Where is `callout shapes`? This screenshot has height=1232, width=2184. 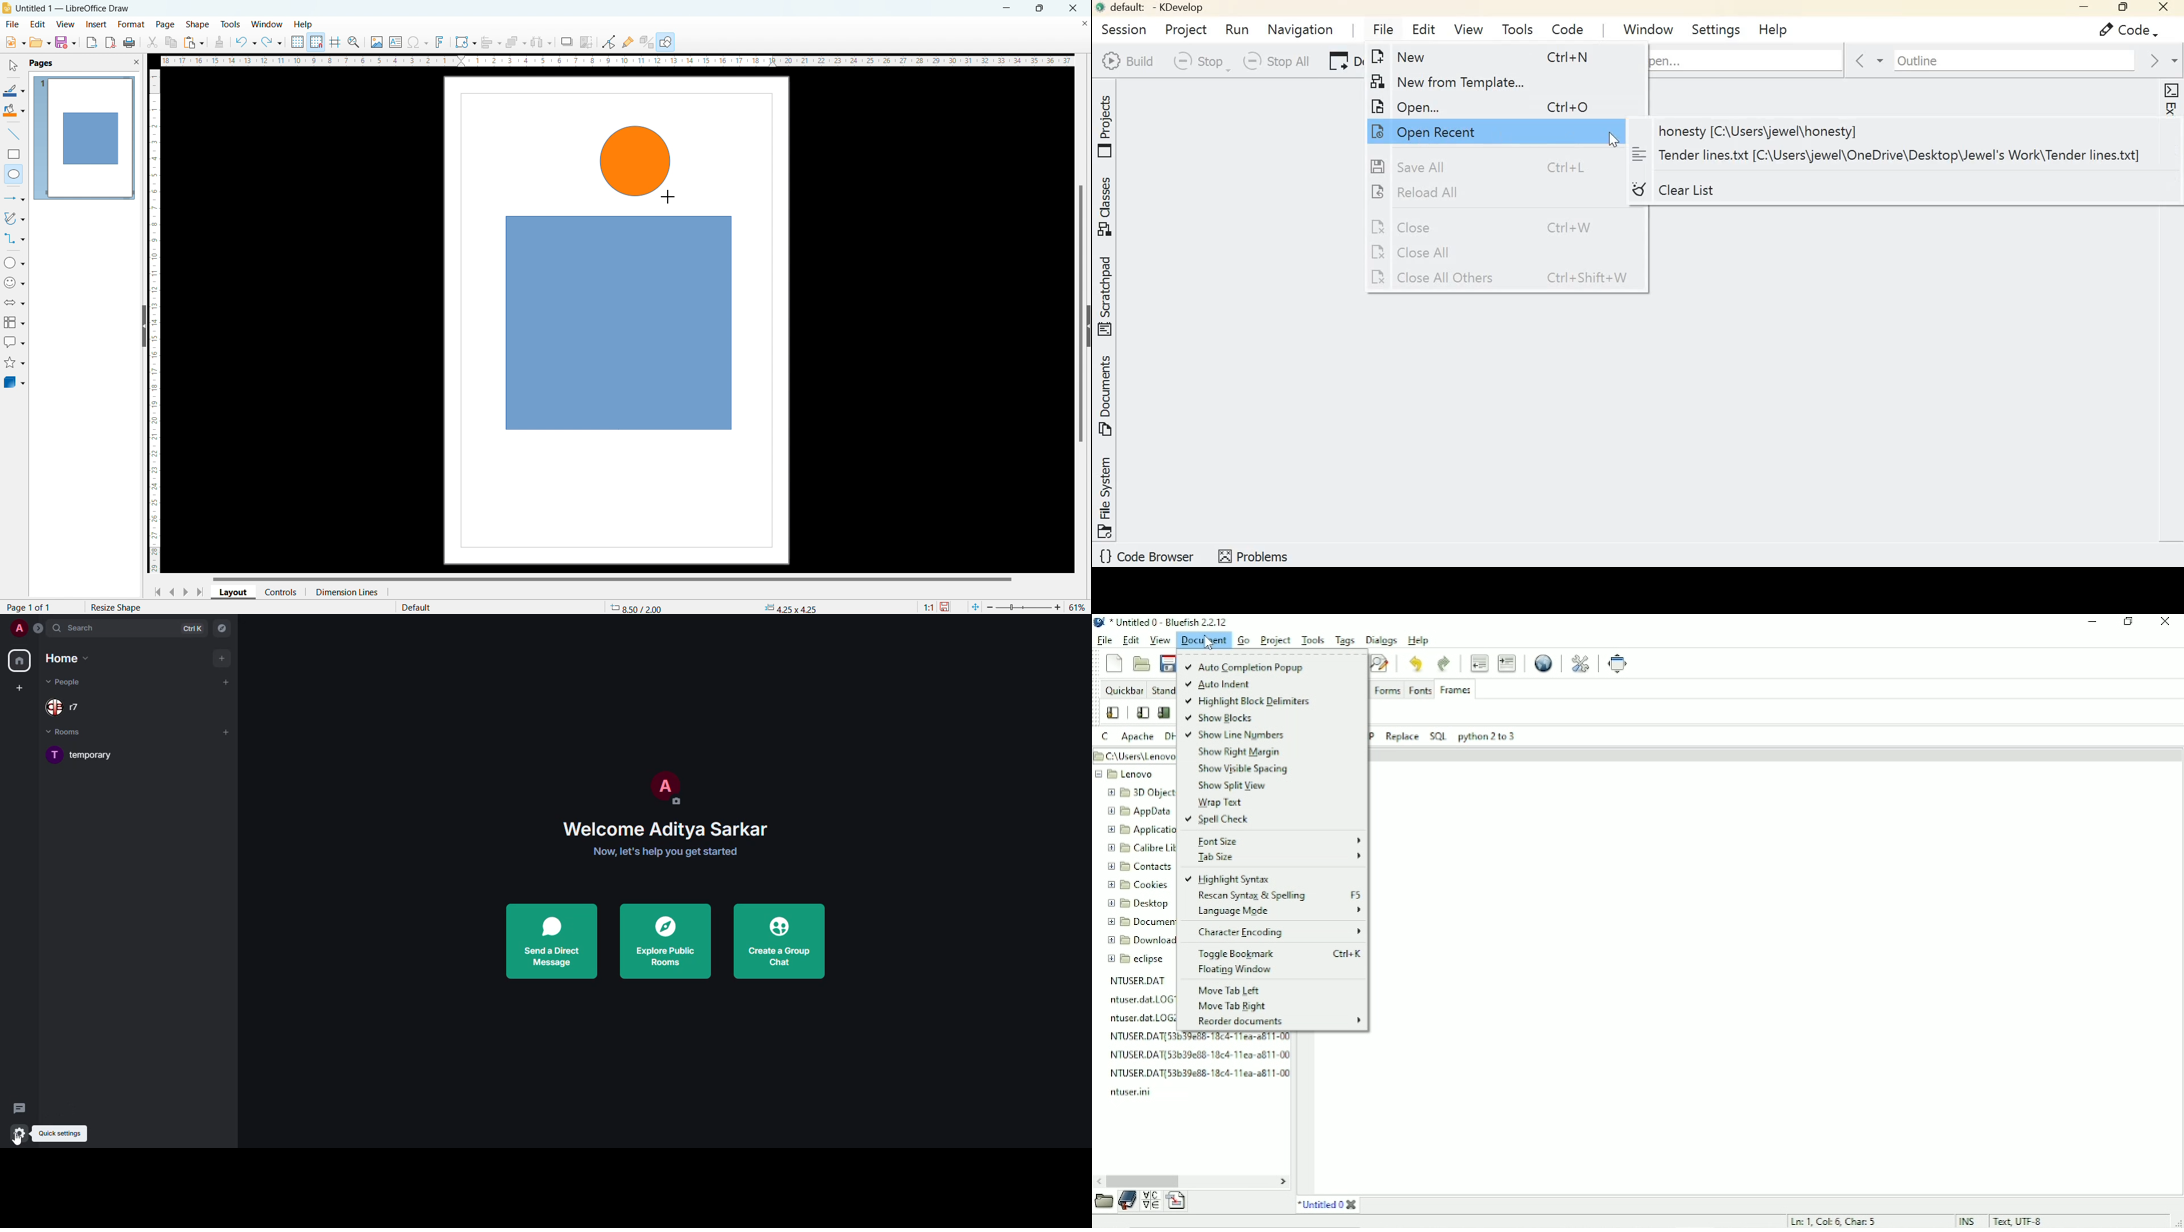 callout shapes is located at coordinates (15, 342).